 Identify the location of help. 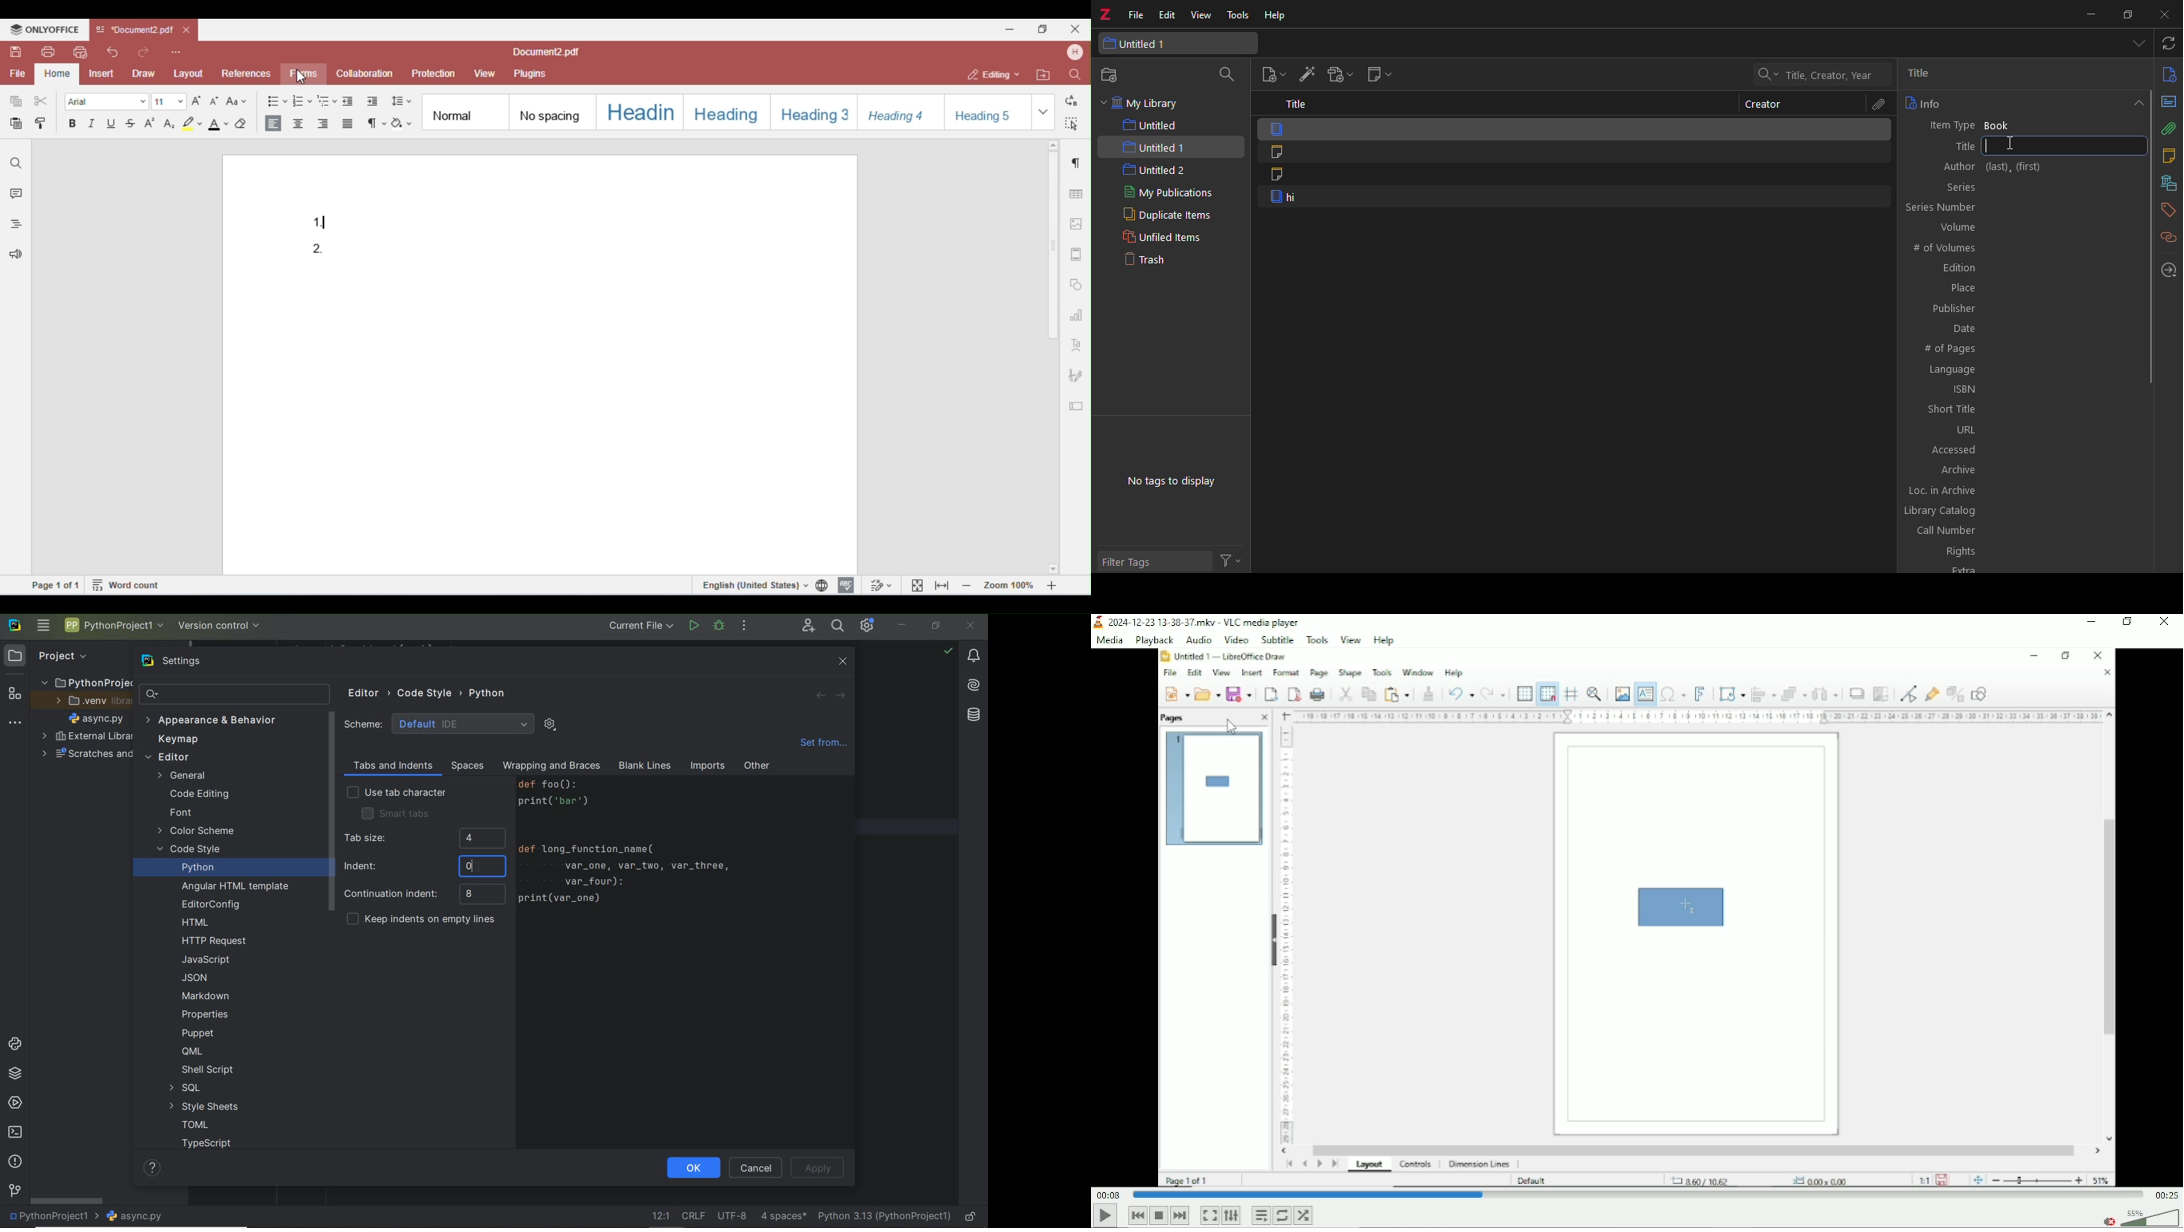
(1276, 17).